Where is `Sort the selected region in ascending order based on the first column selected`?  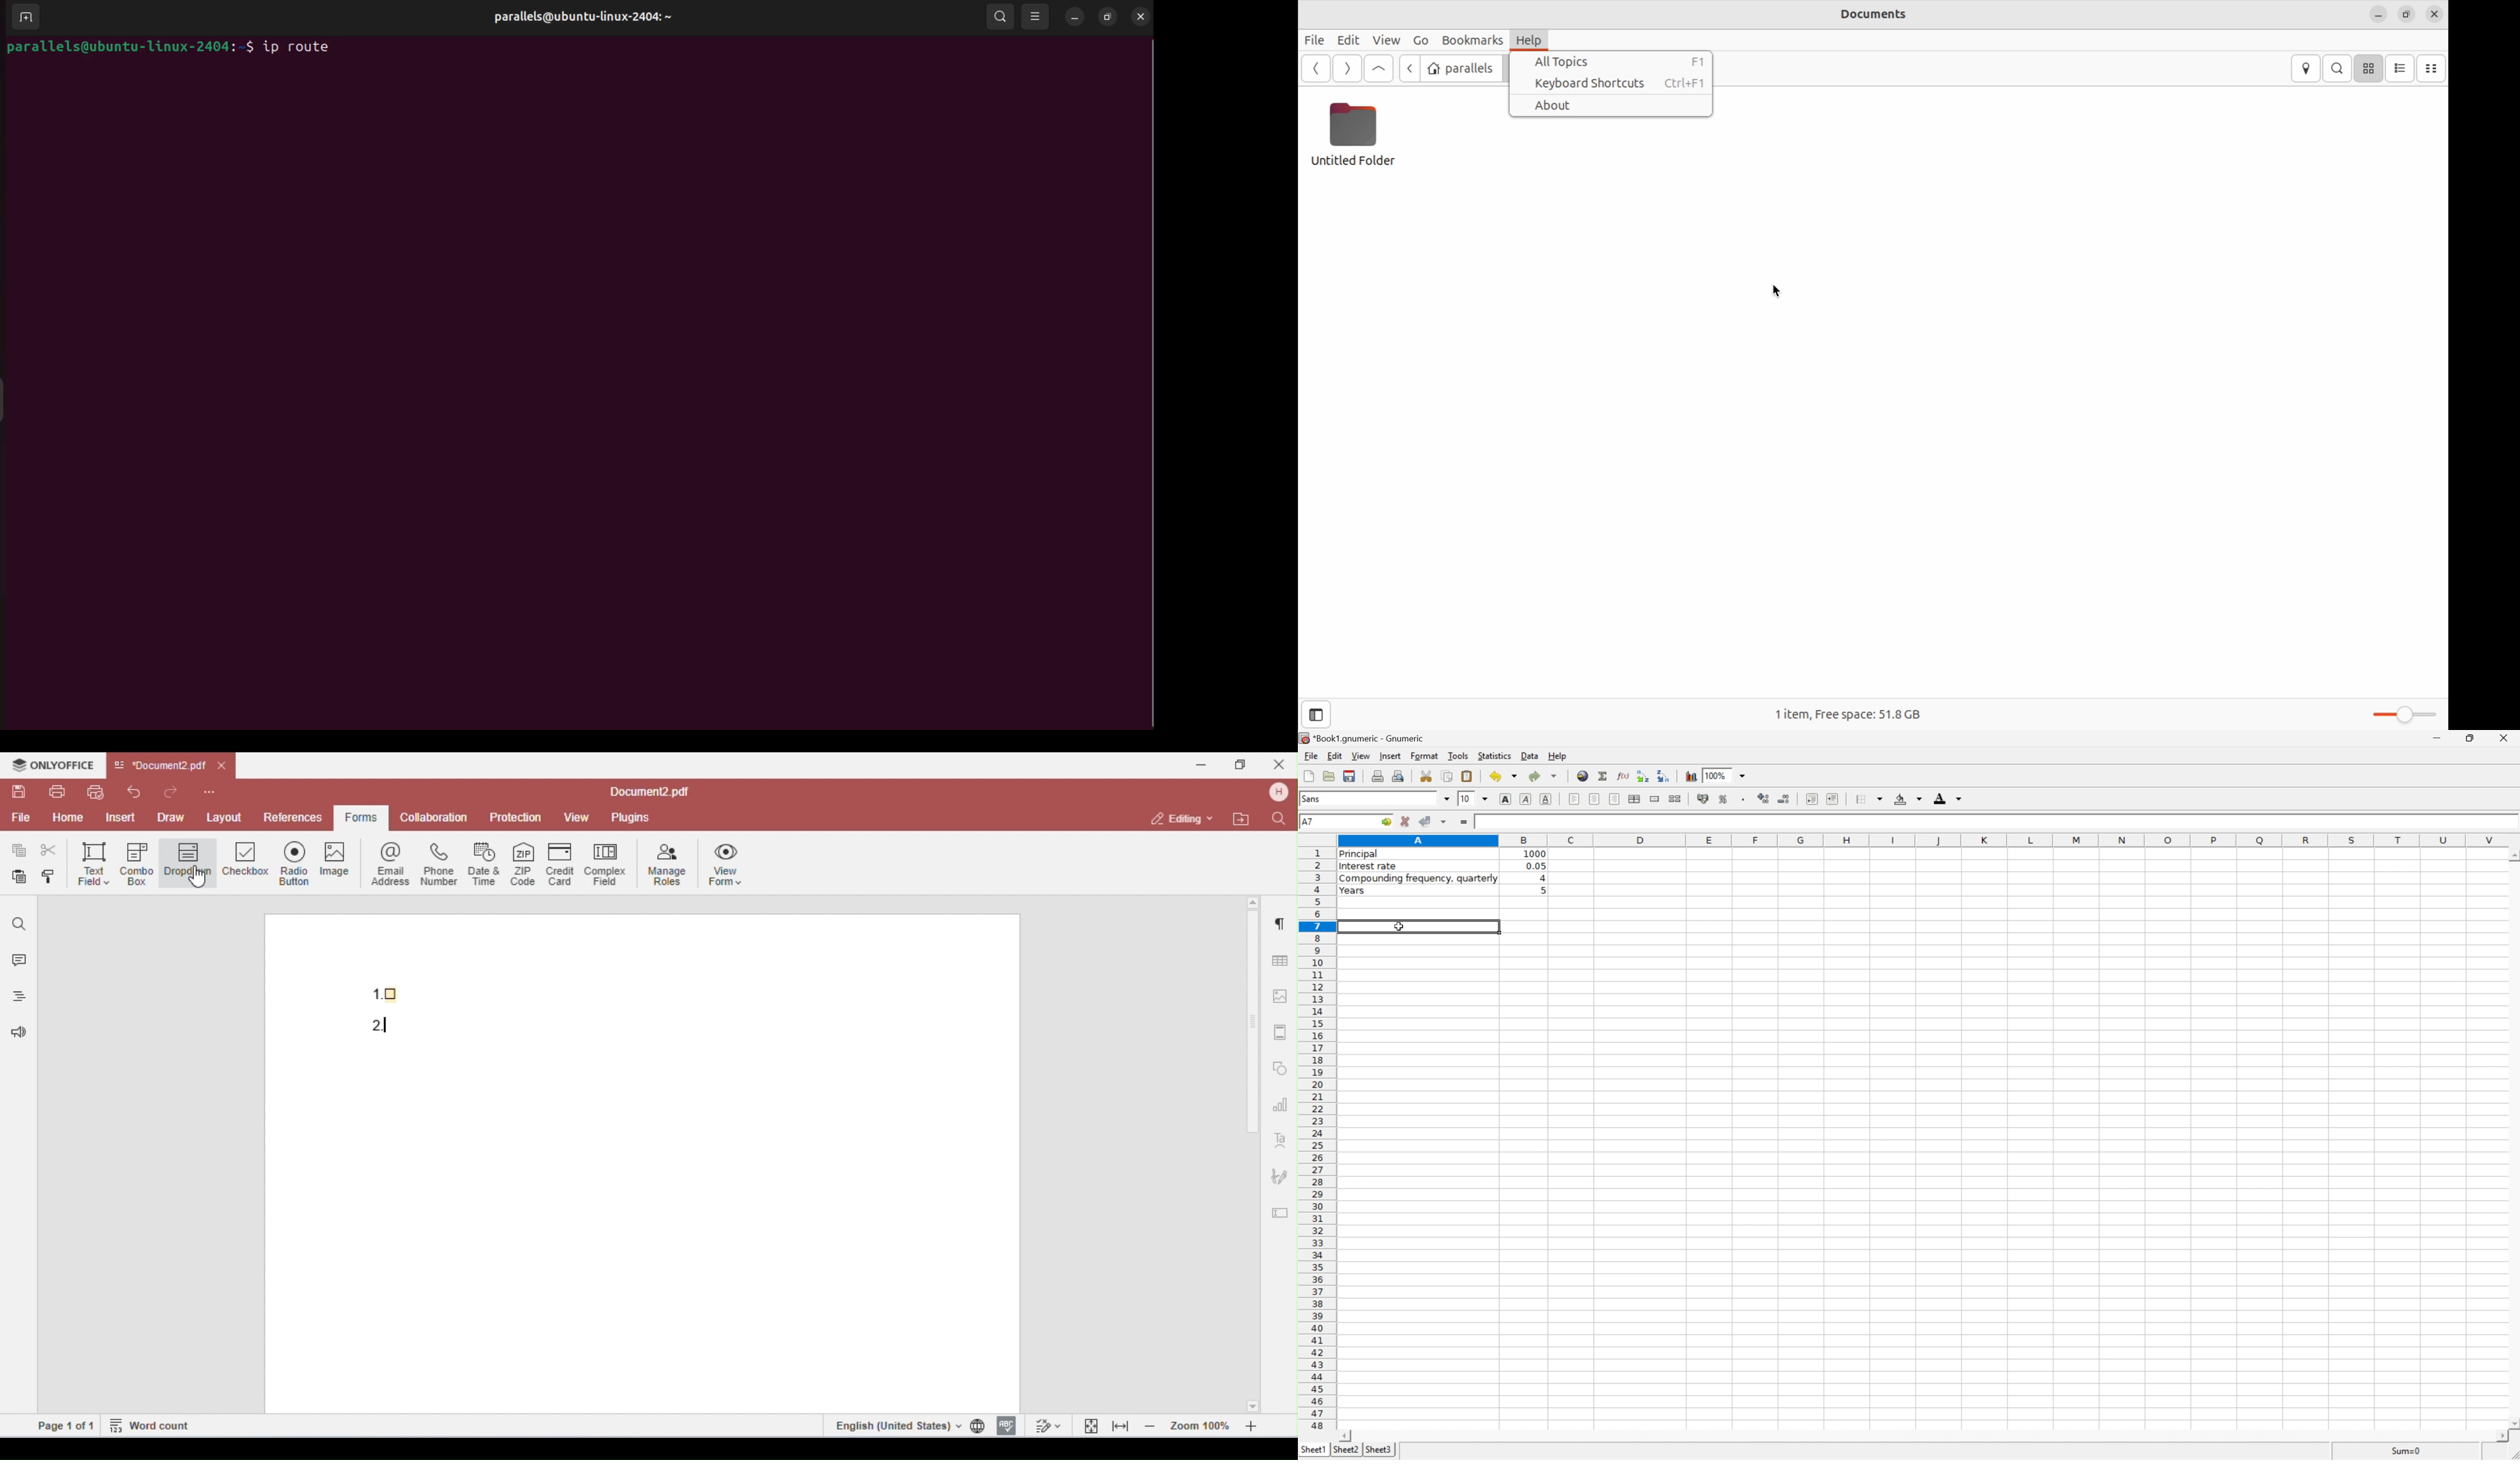 Sort the selected region in ascending order based on the first column selected is located at coordinates (1644, 775).